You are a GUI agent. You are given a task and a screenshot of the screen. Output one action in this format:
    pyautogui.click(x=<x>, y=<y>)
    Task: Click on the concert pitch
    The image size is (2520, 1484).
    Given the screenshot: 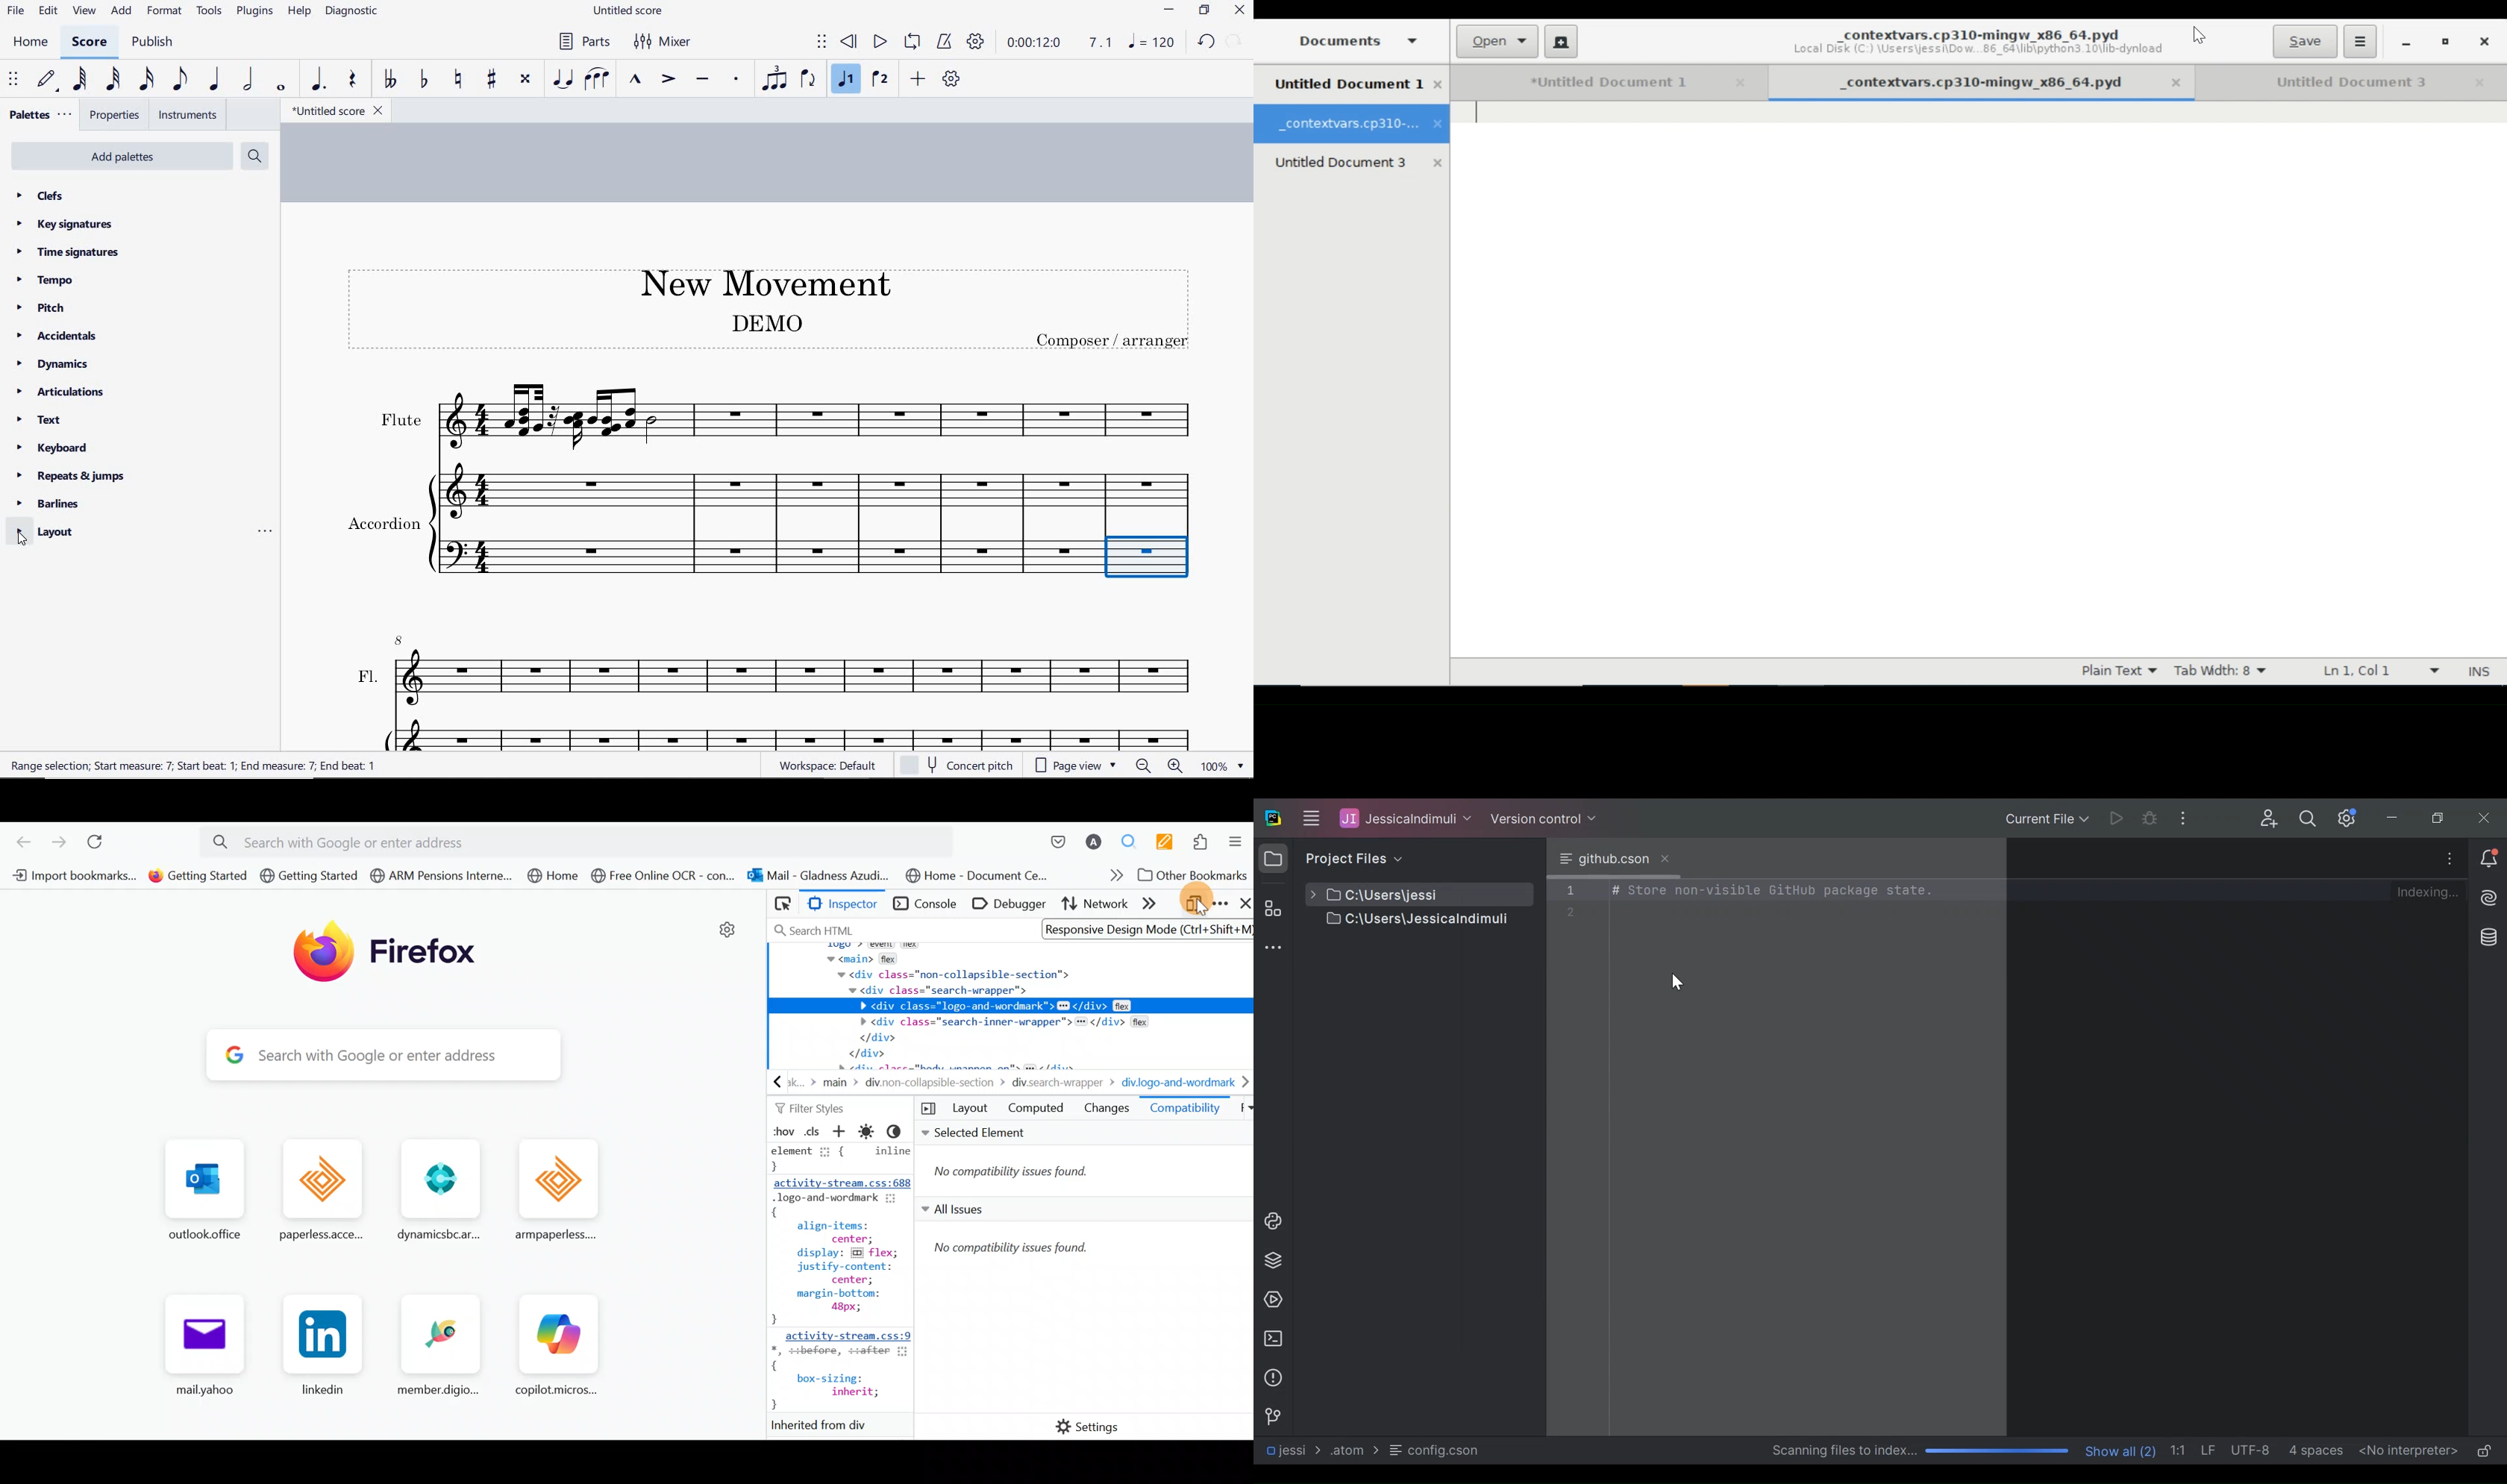 What is the action you would take?
    pyautogui.click(x=958, y=763)
    